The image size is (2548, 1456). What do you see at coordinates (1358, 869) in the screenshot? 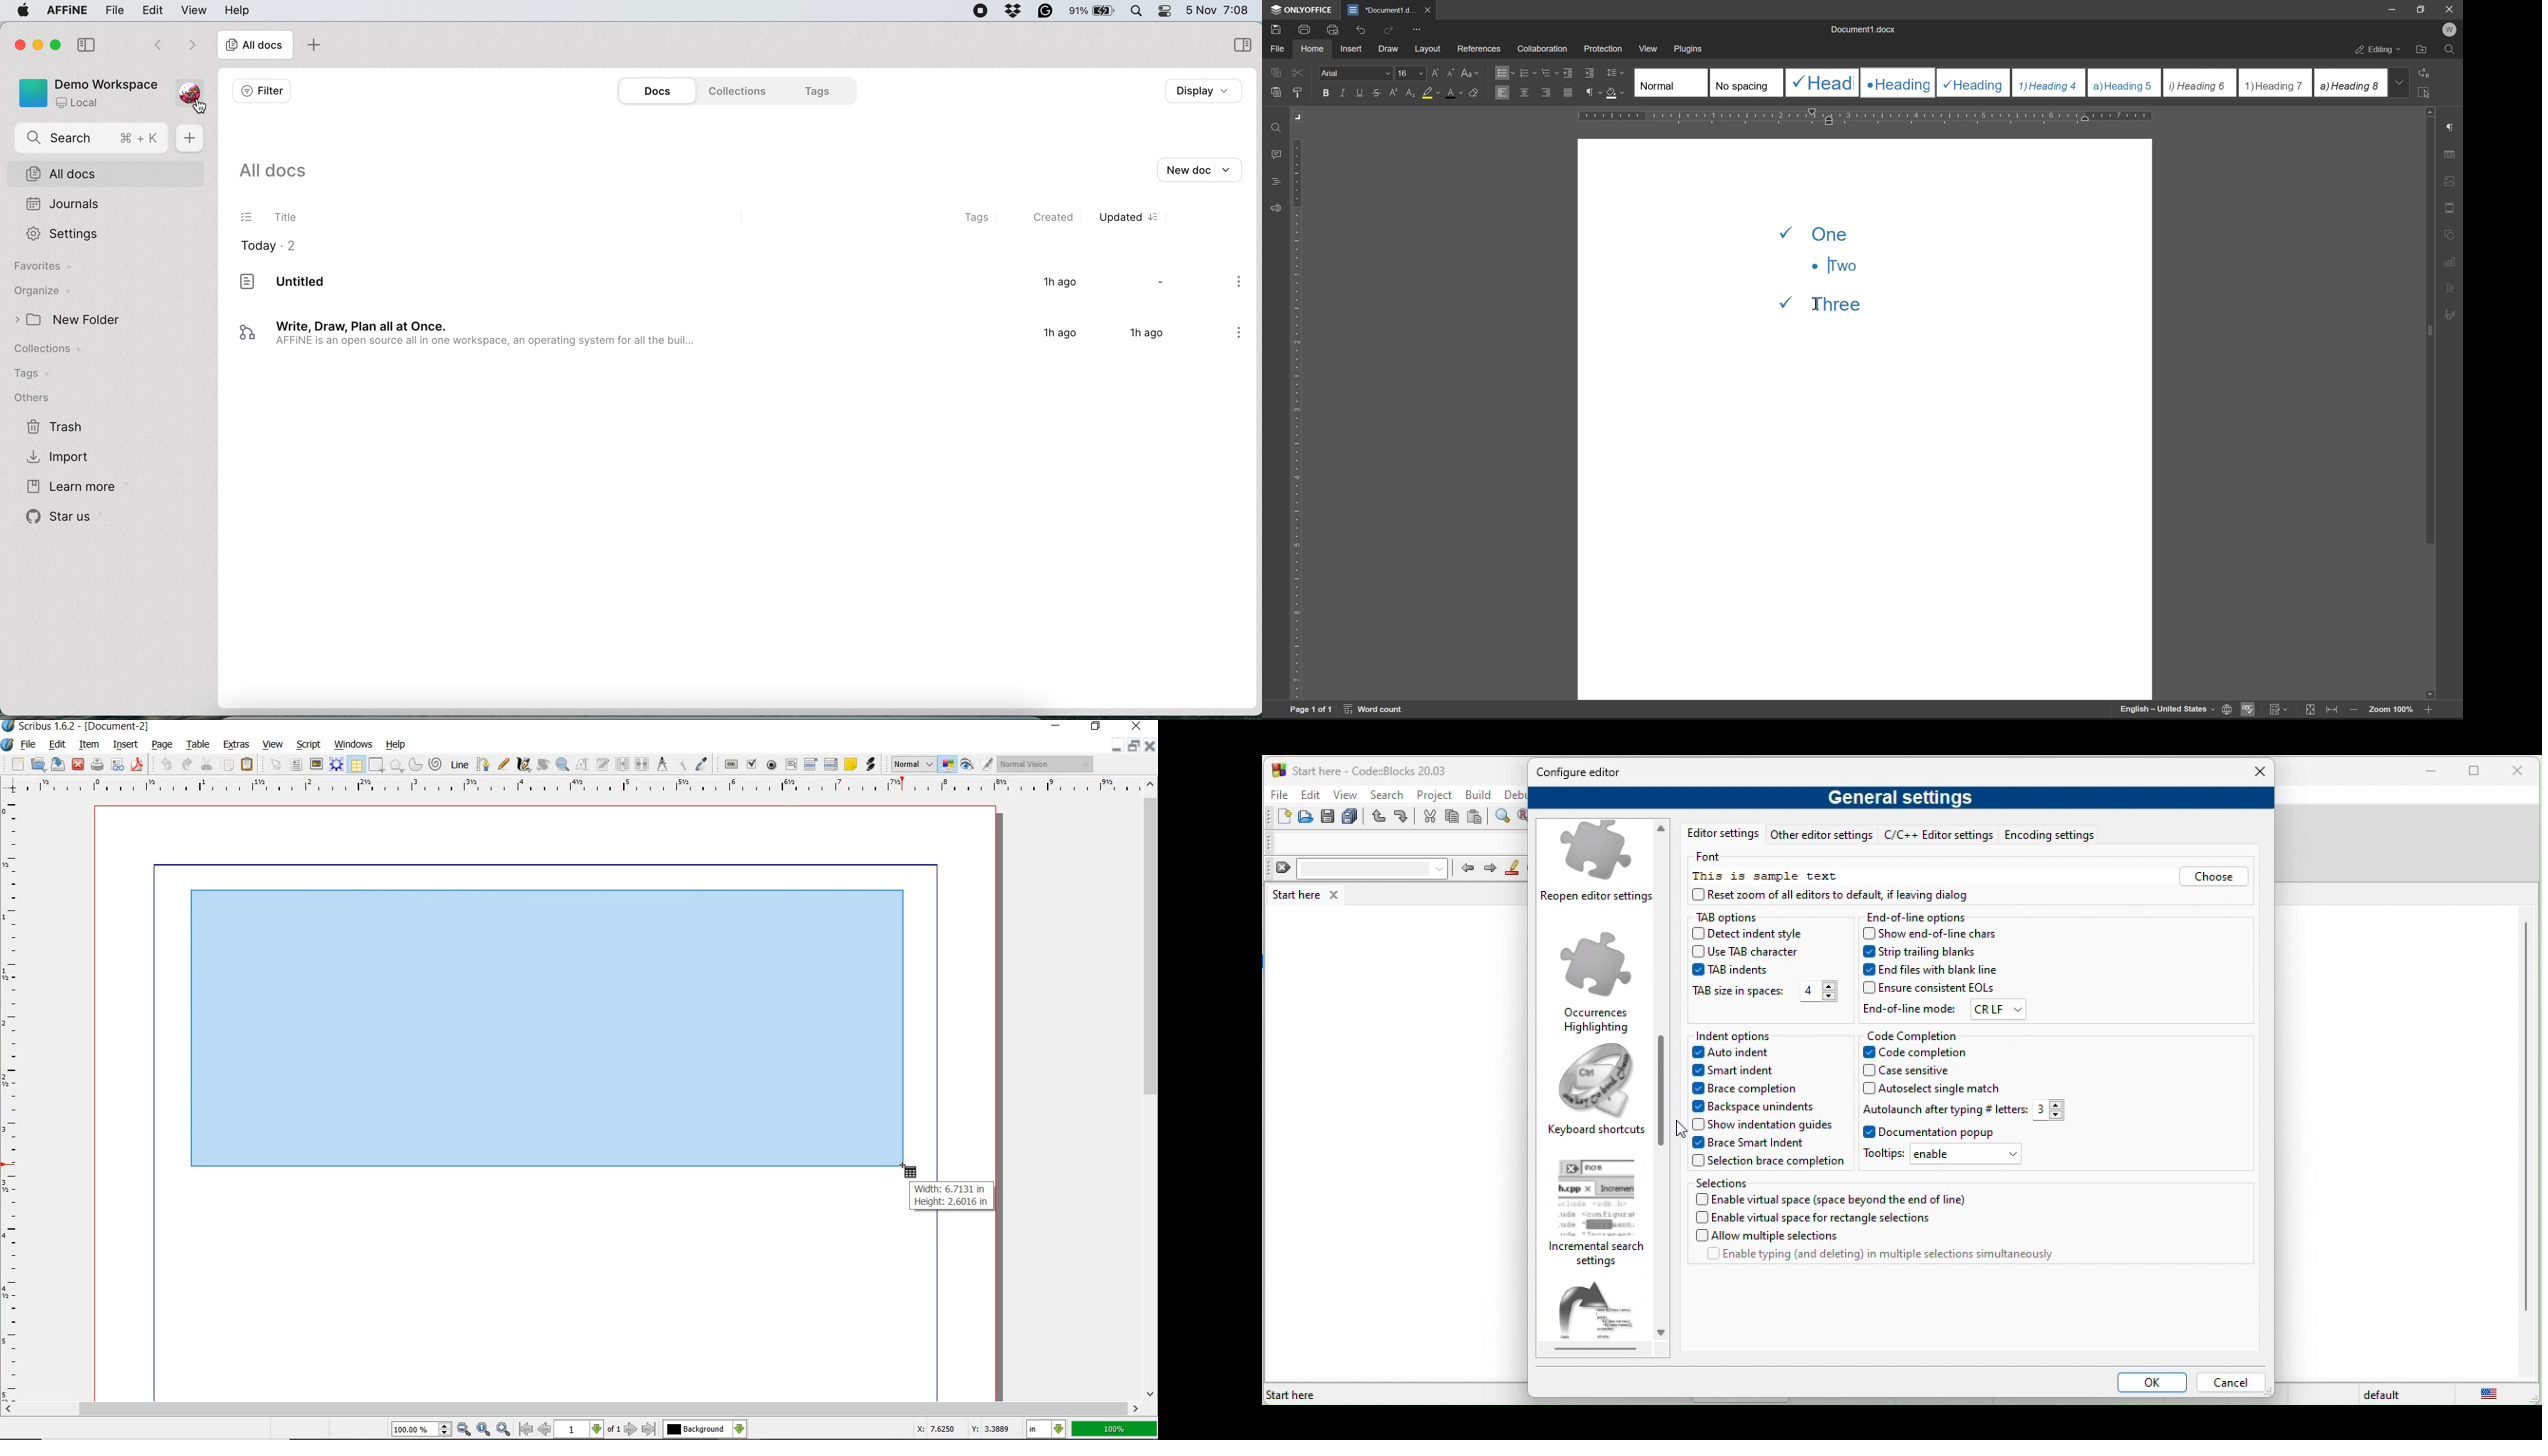
I see `clear` at bounding box center [1358, 869].